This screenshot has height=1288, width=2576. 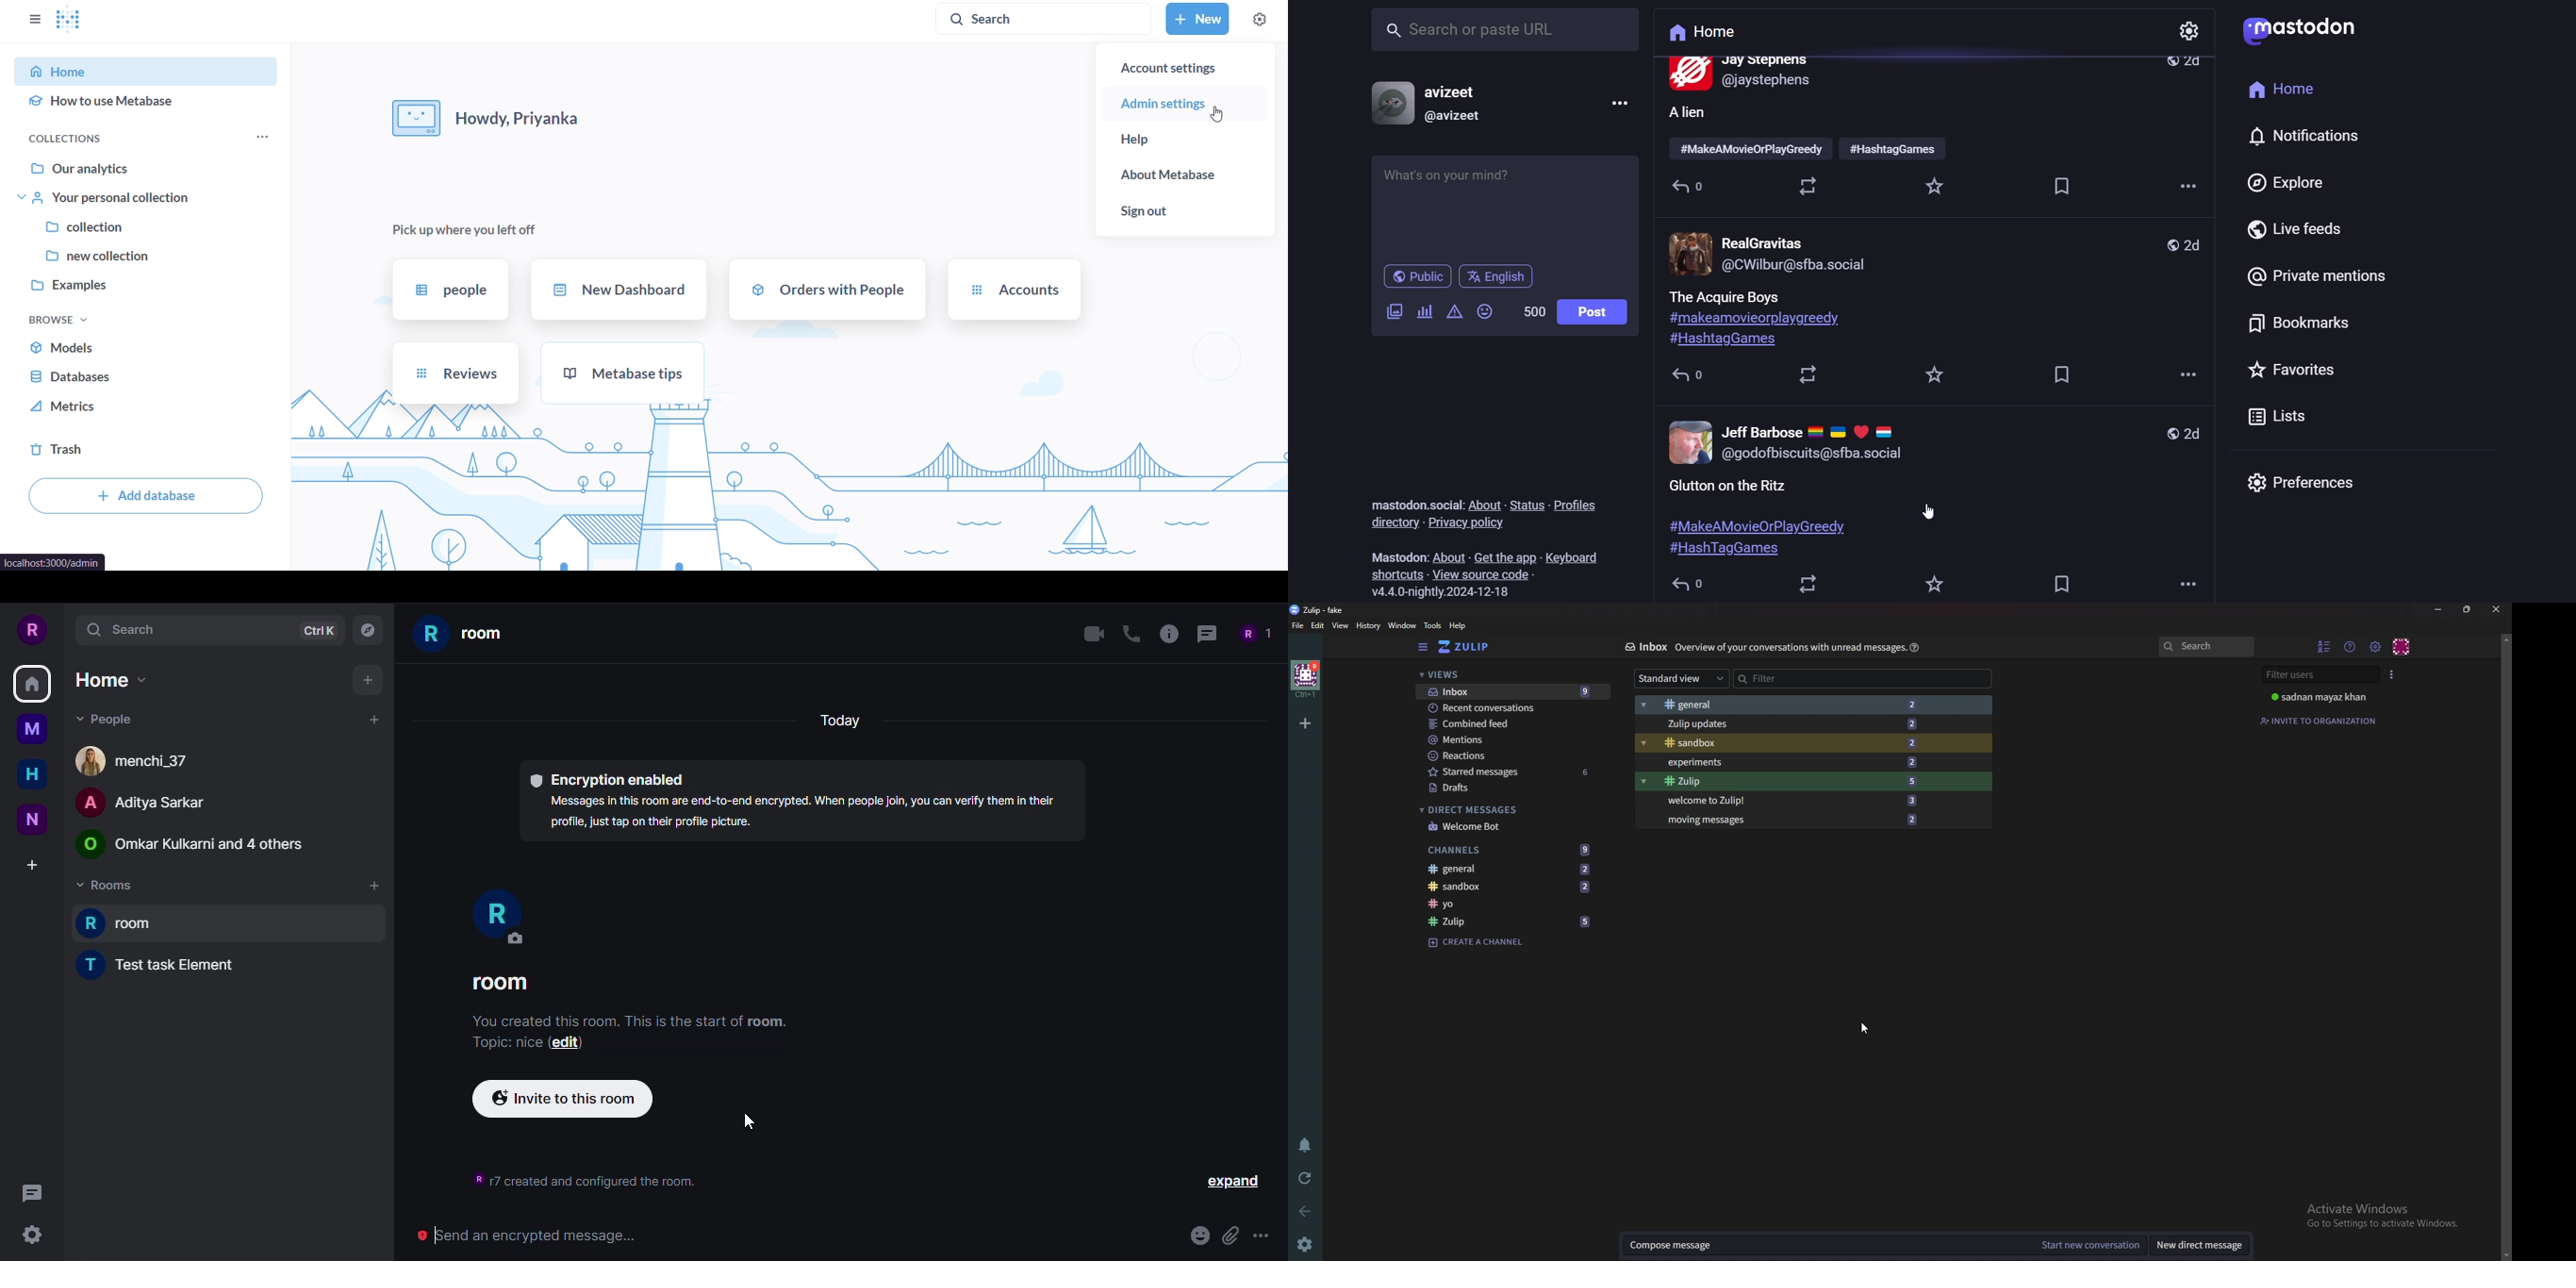 What do you see at coordinates (2322, 696) in the screenshot?
I see `User` at bounding box center [2322, 696].